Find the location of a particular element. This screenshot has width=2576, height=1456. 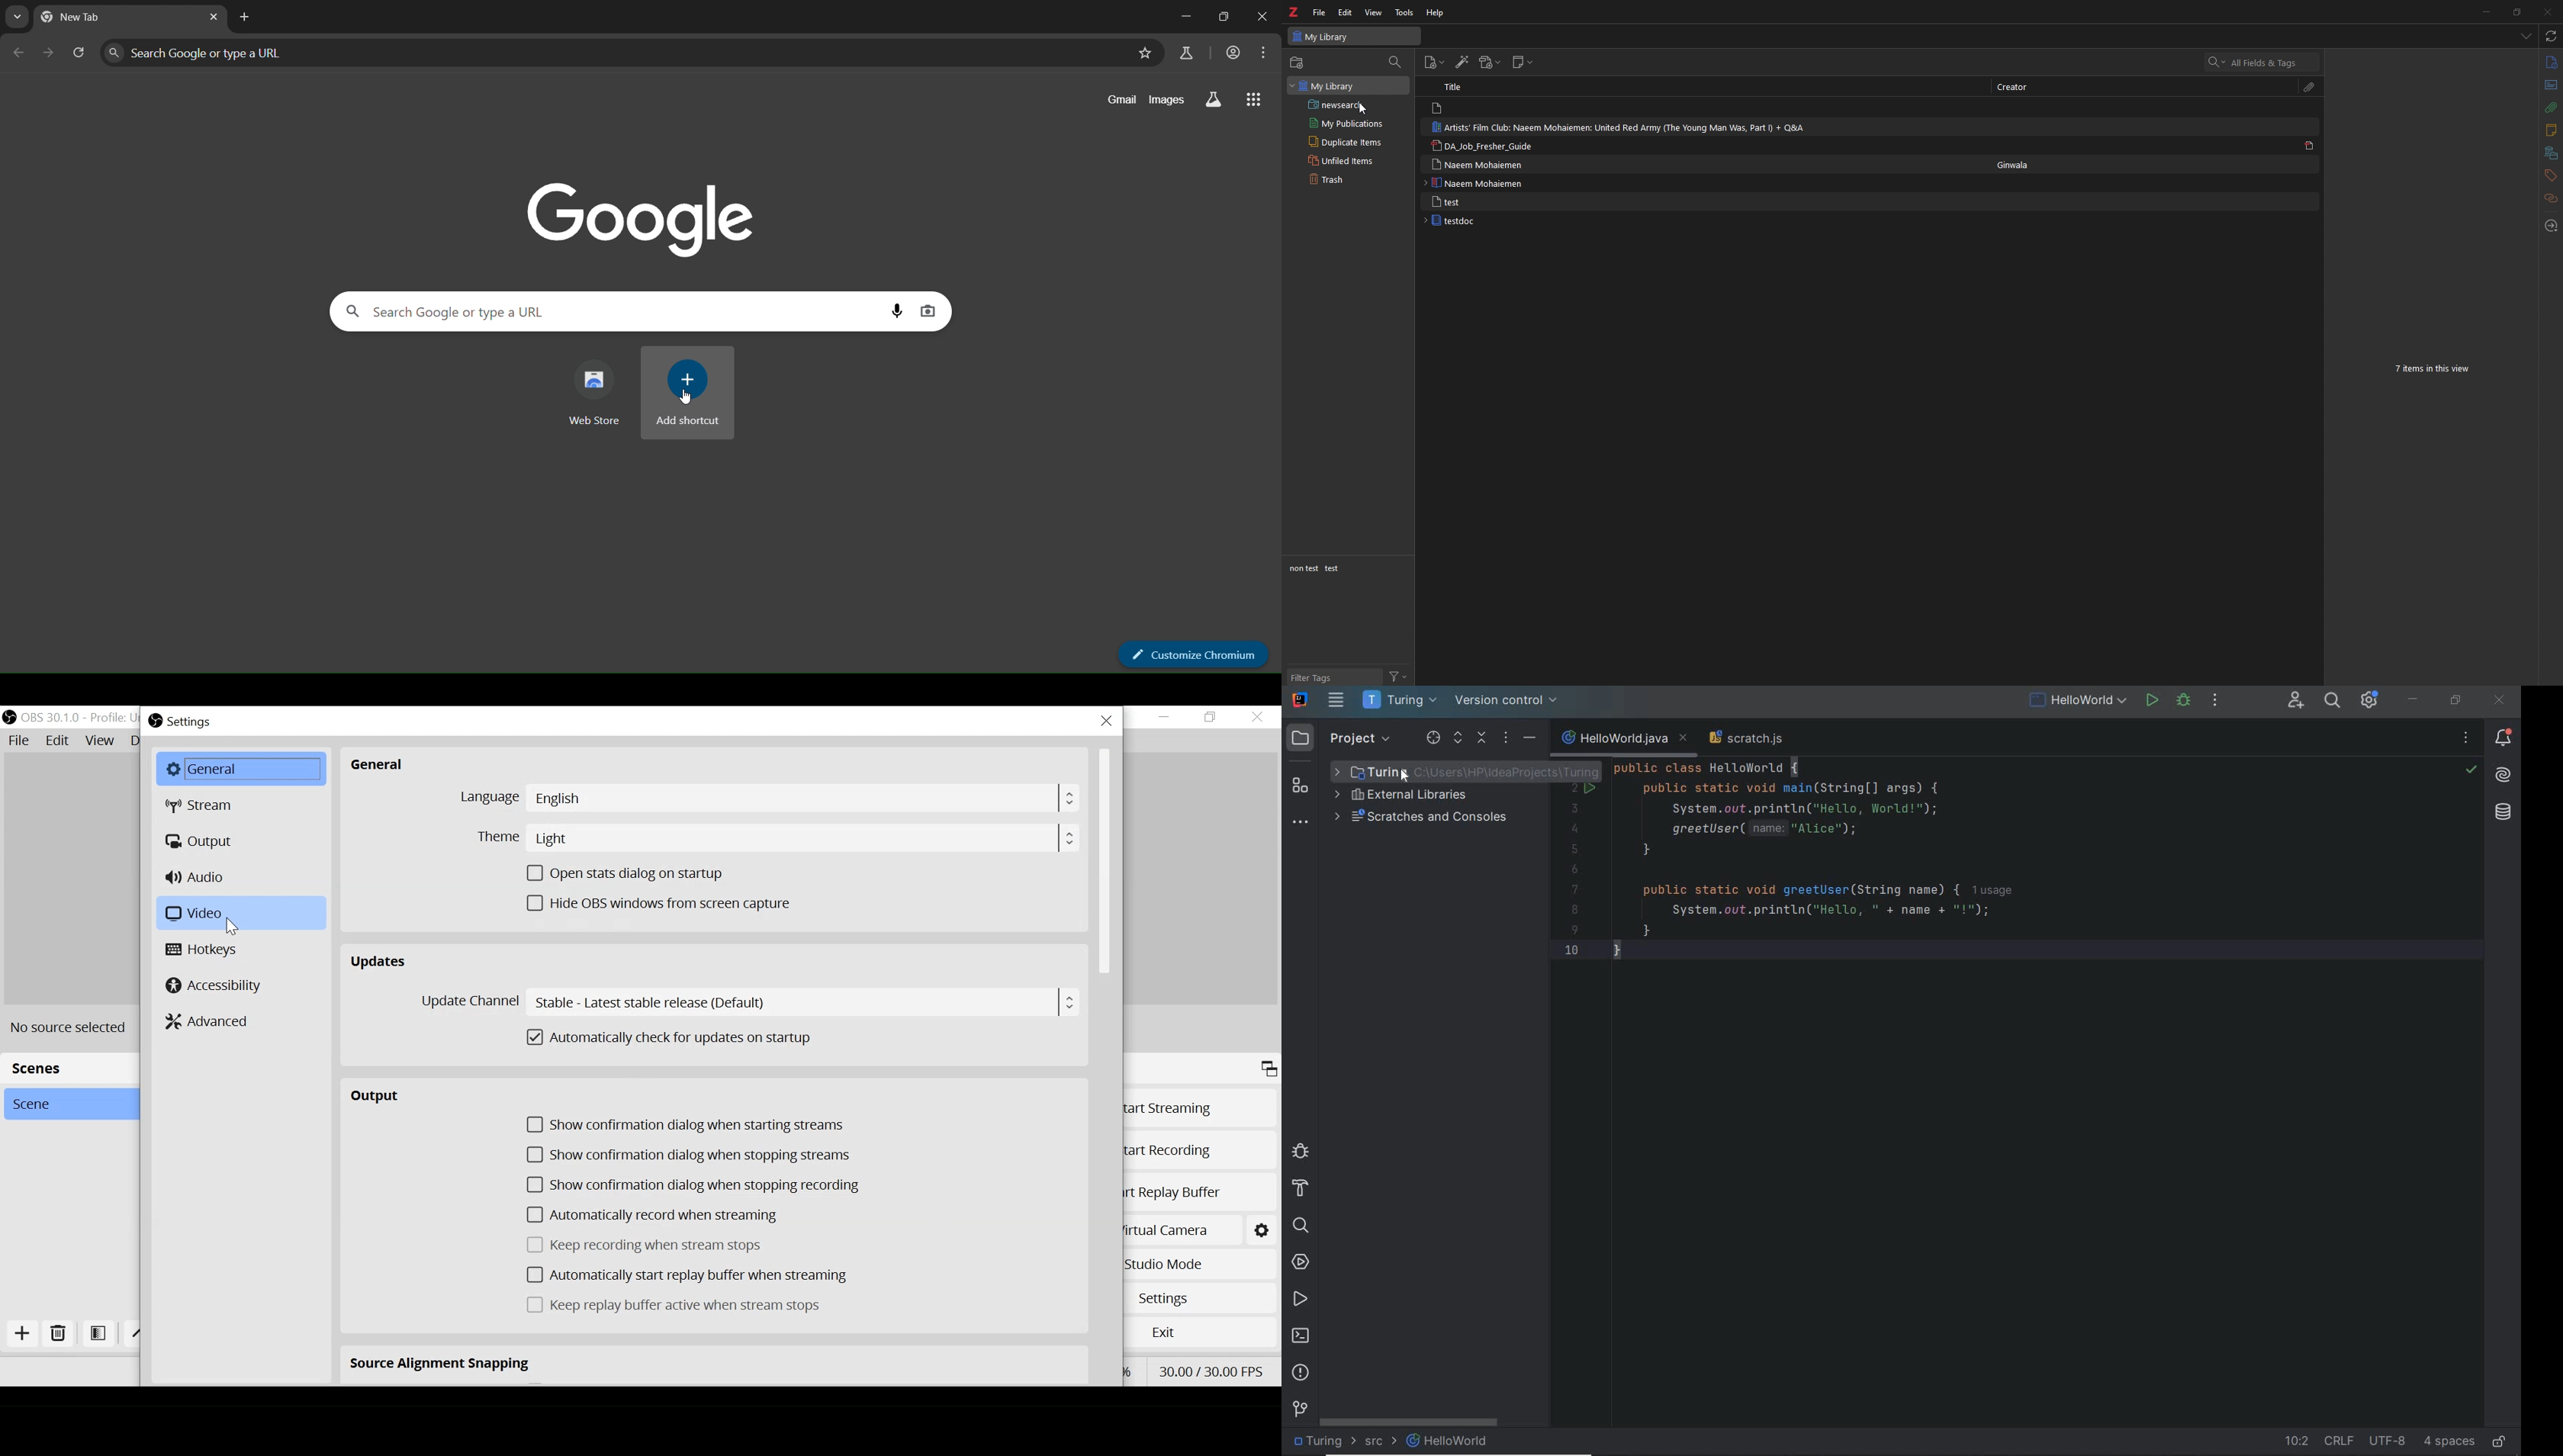

Theme is located at coordinates (499, 836).